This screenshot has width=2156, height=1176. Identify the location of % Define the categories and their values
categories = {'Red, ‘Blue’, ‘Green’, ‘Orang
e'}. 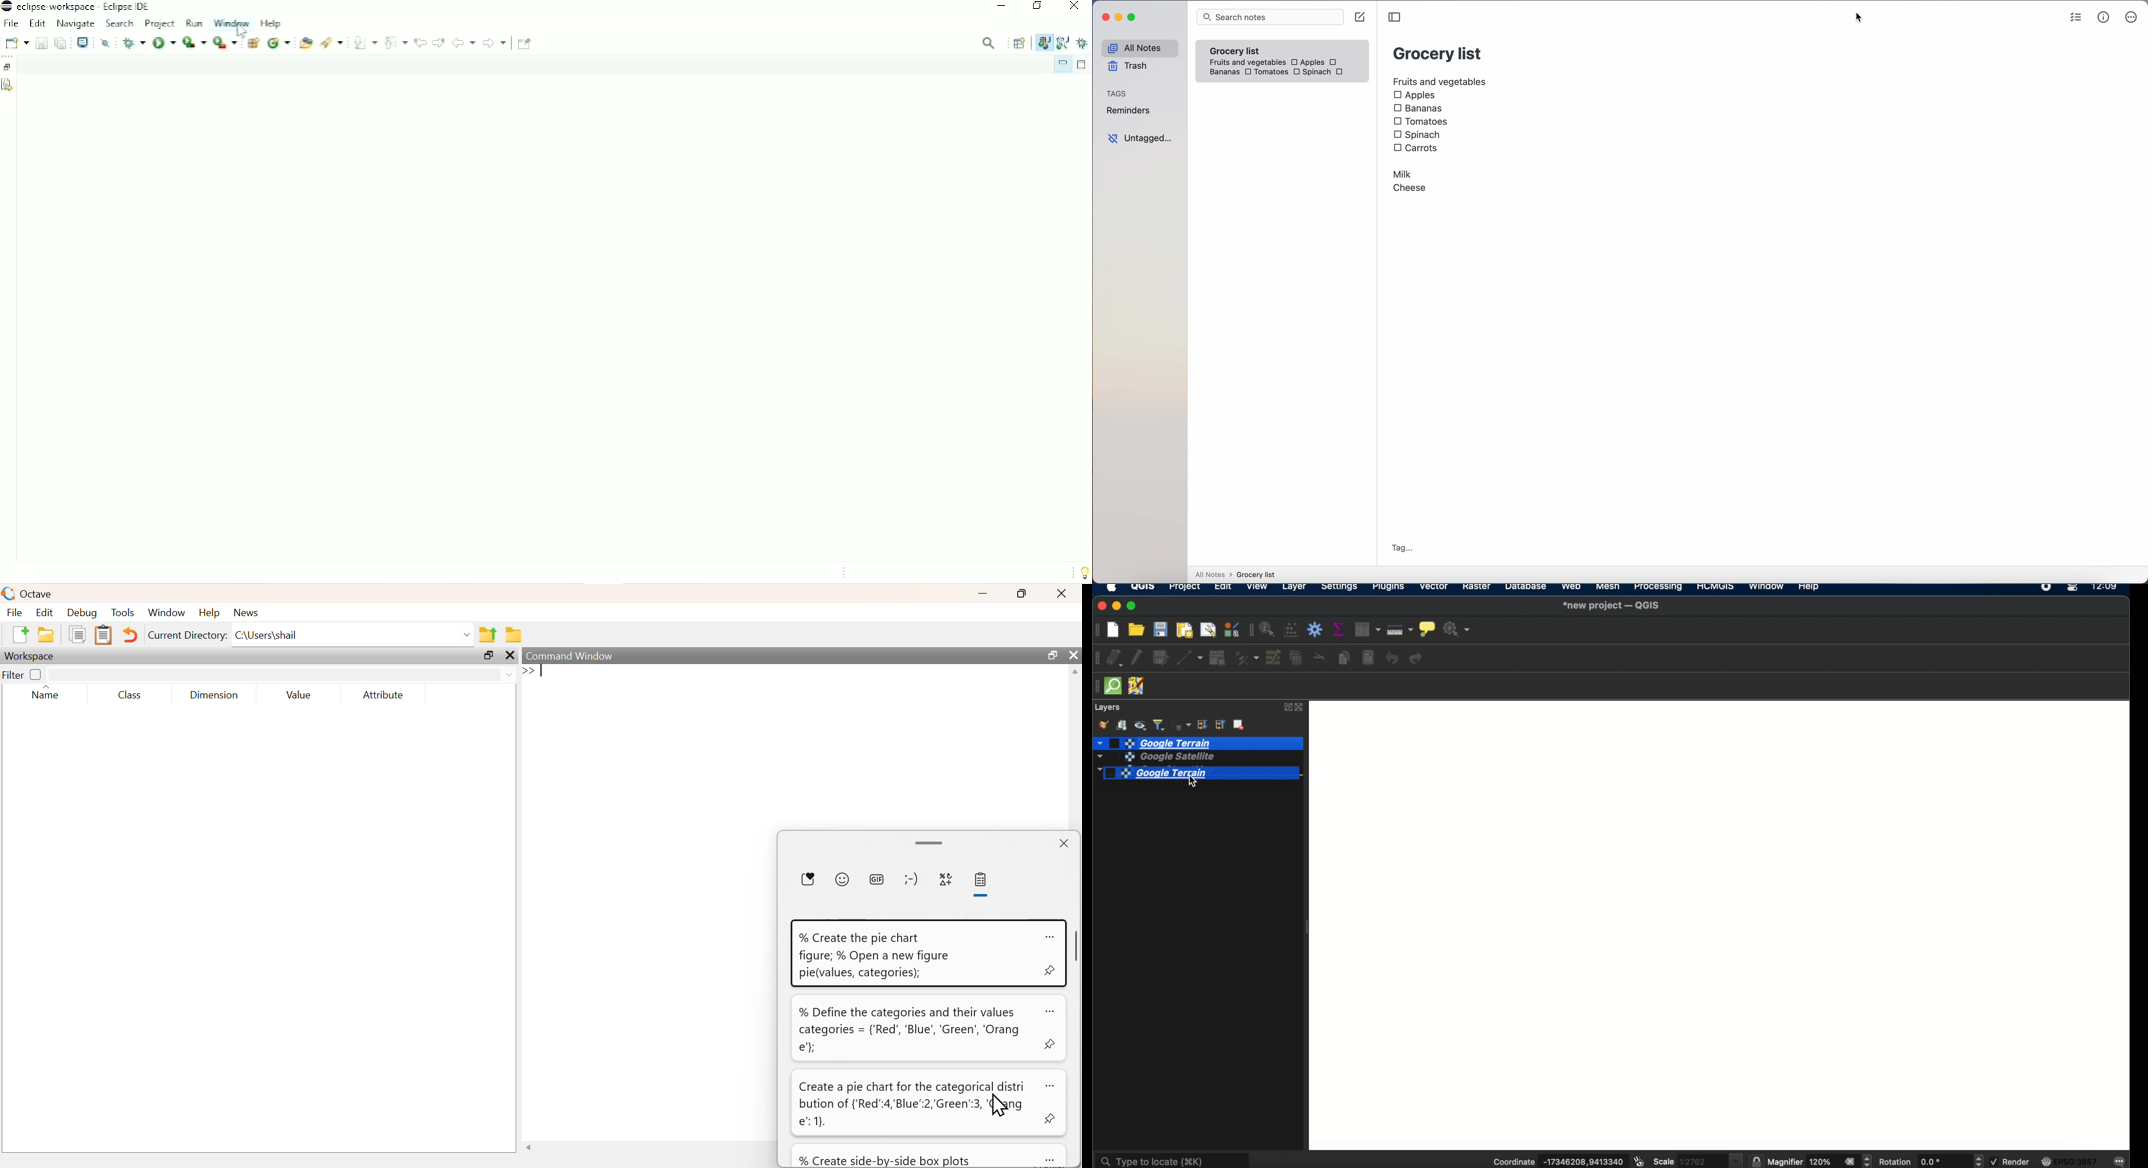
(910, 1029).